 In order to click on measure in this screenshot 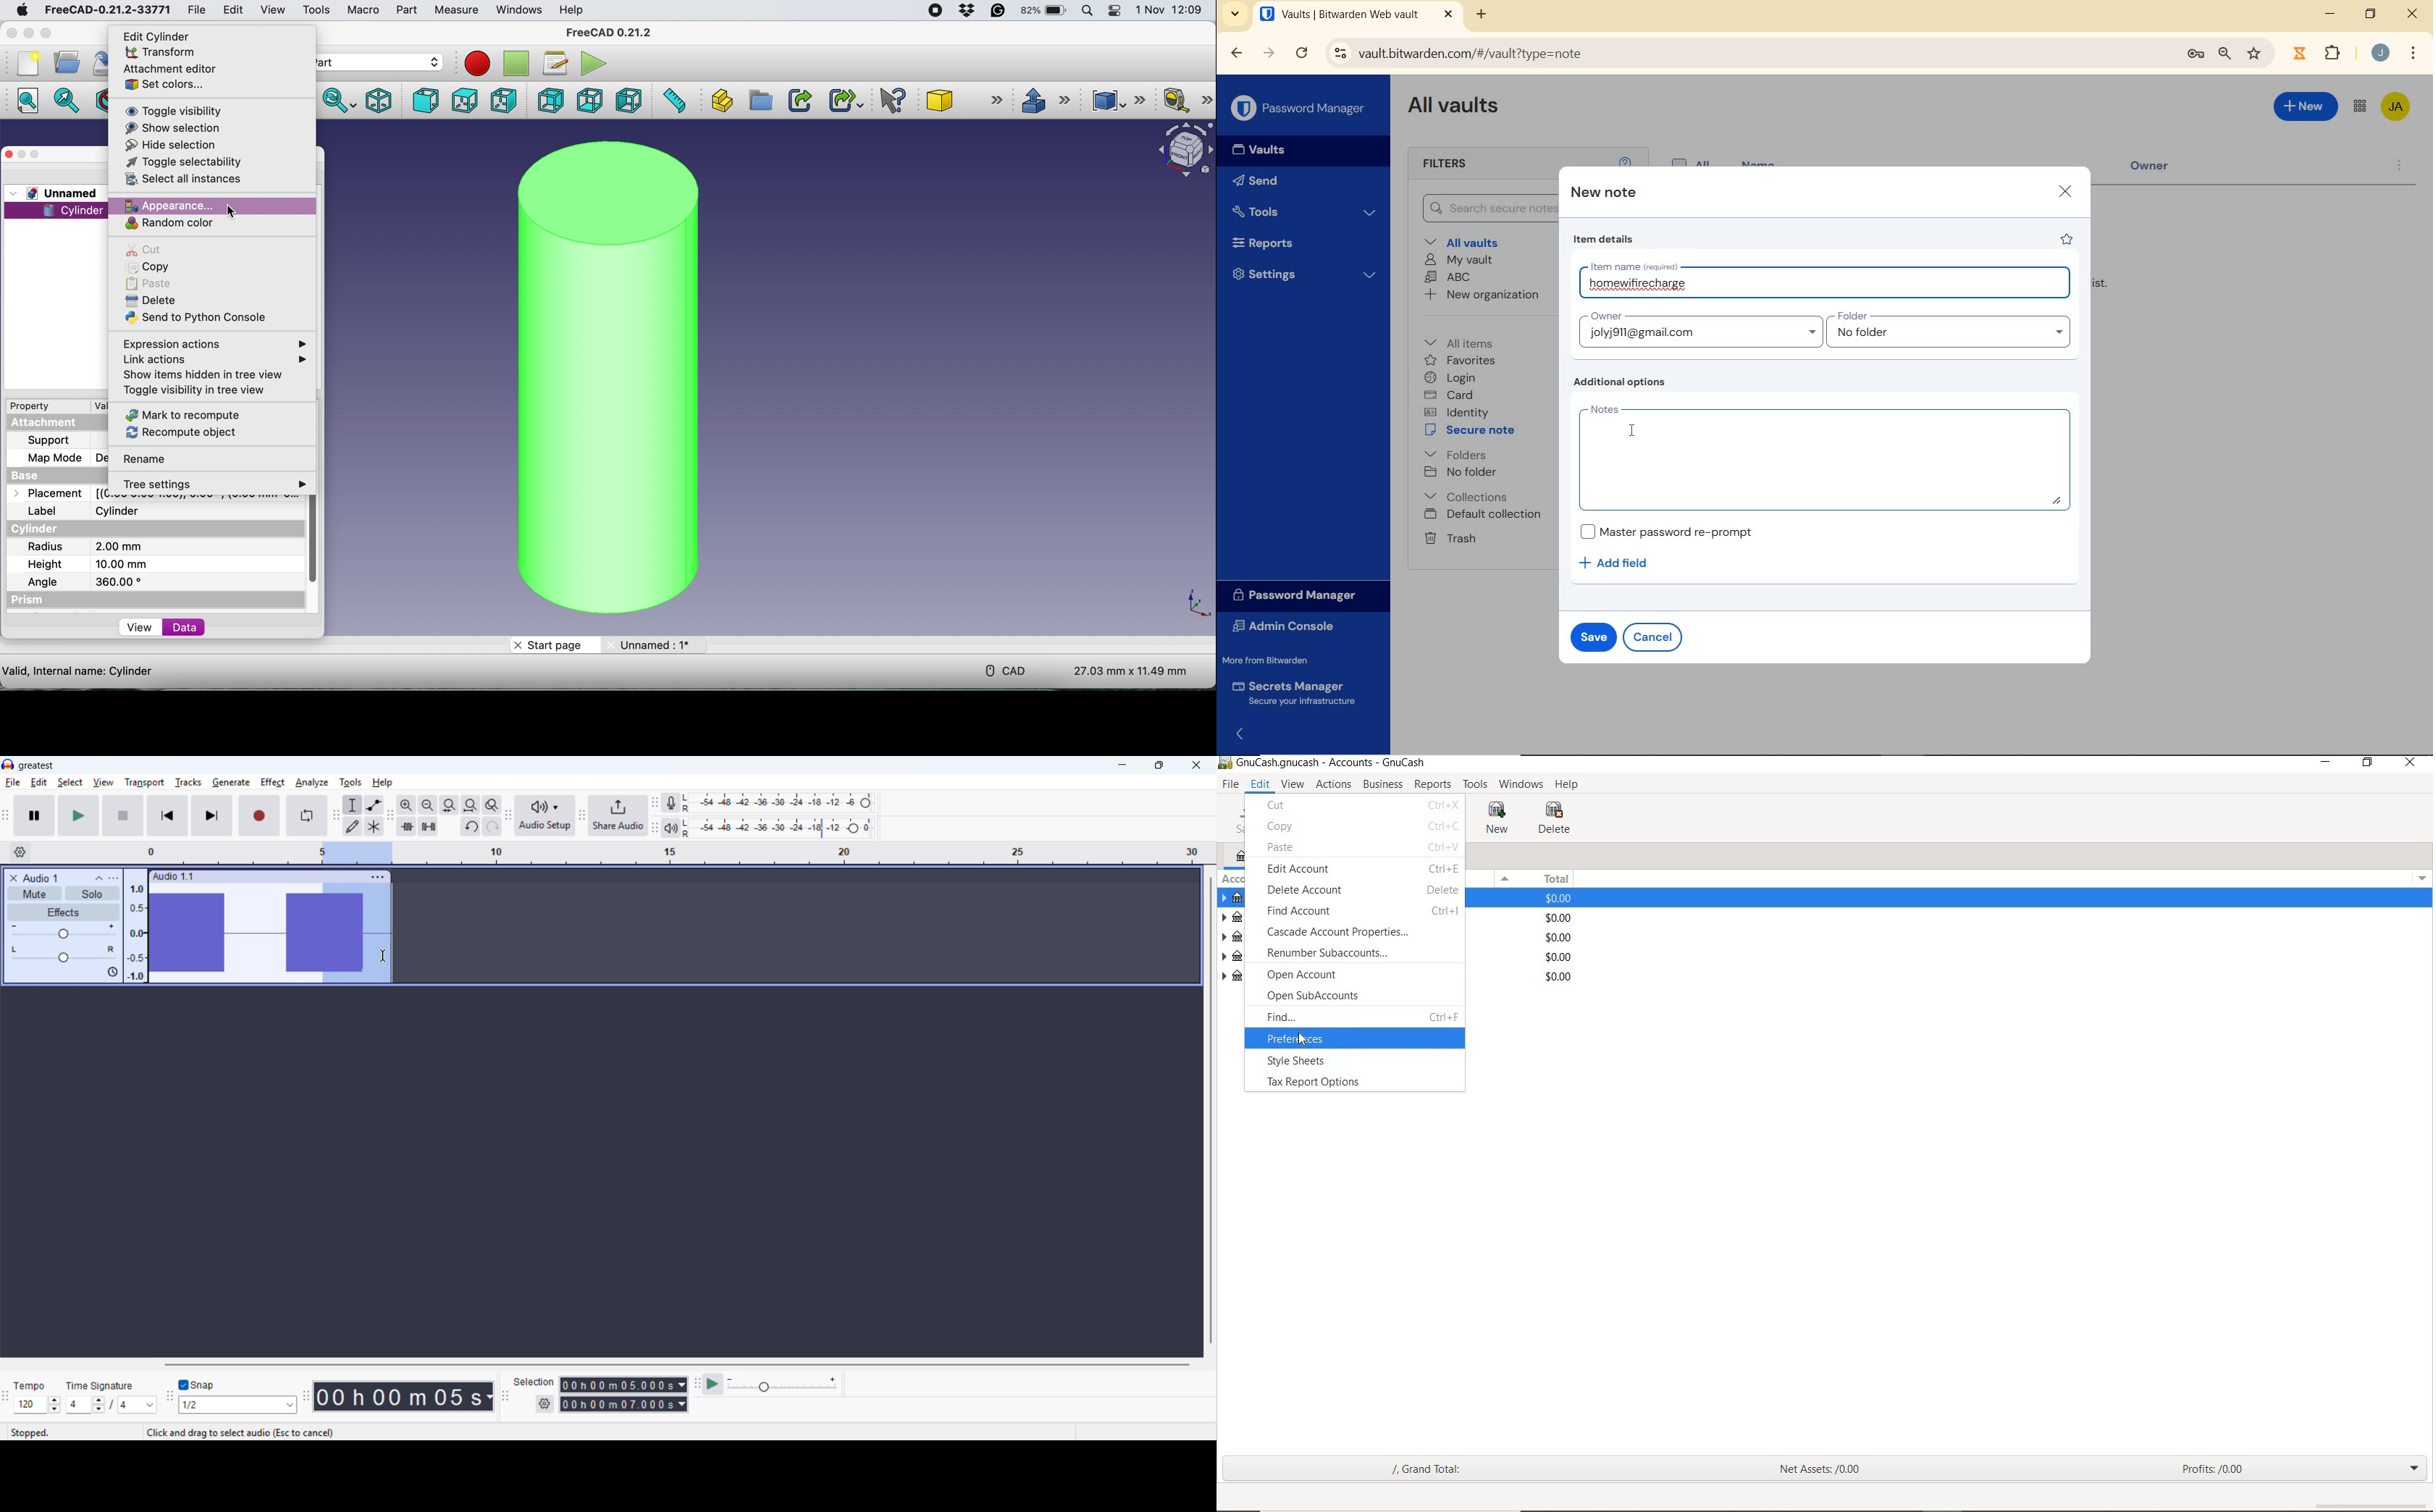, I will do `click(458, 11)`.